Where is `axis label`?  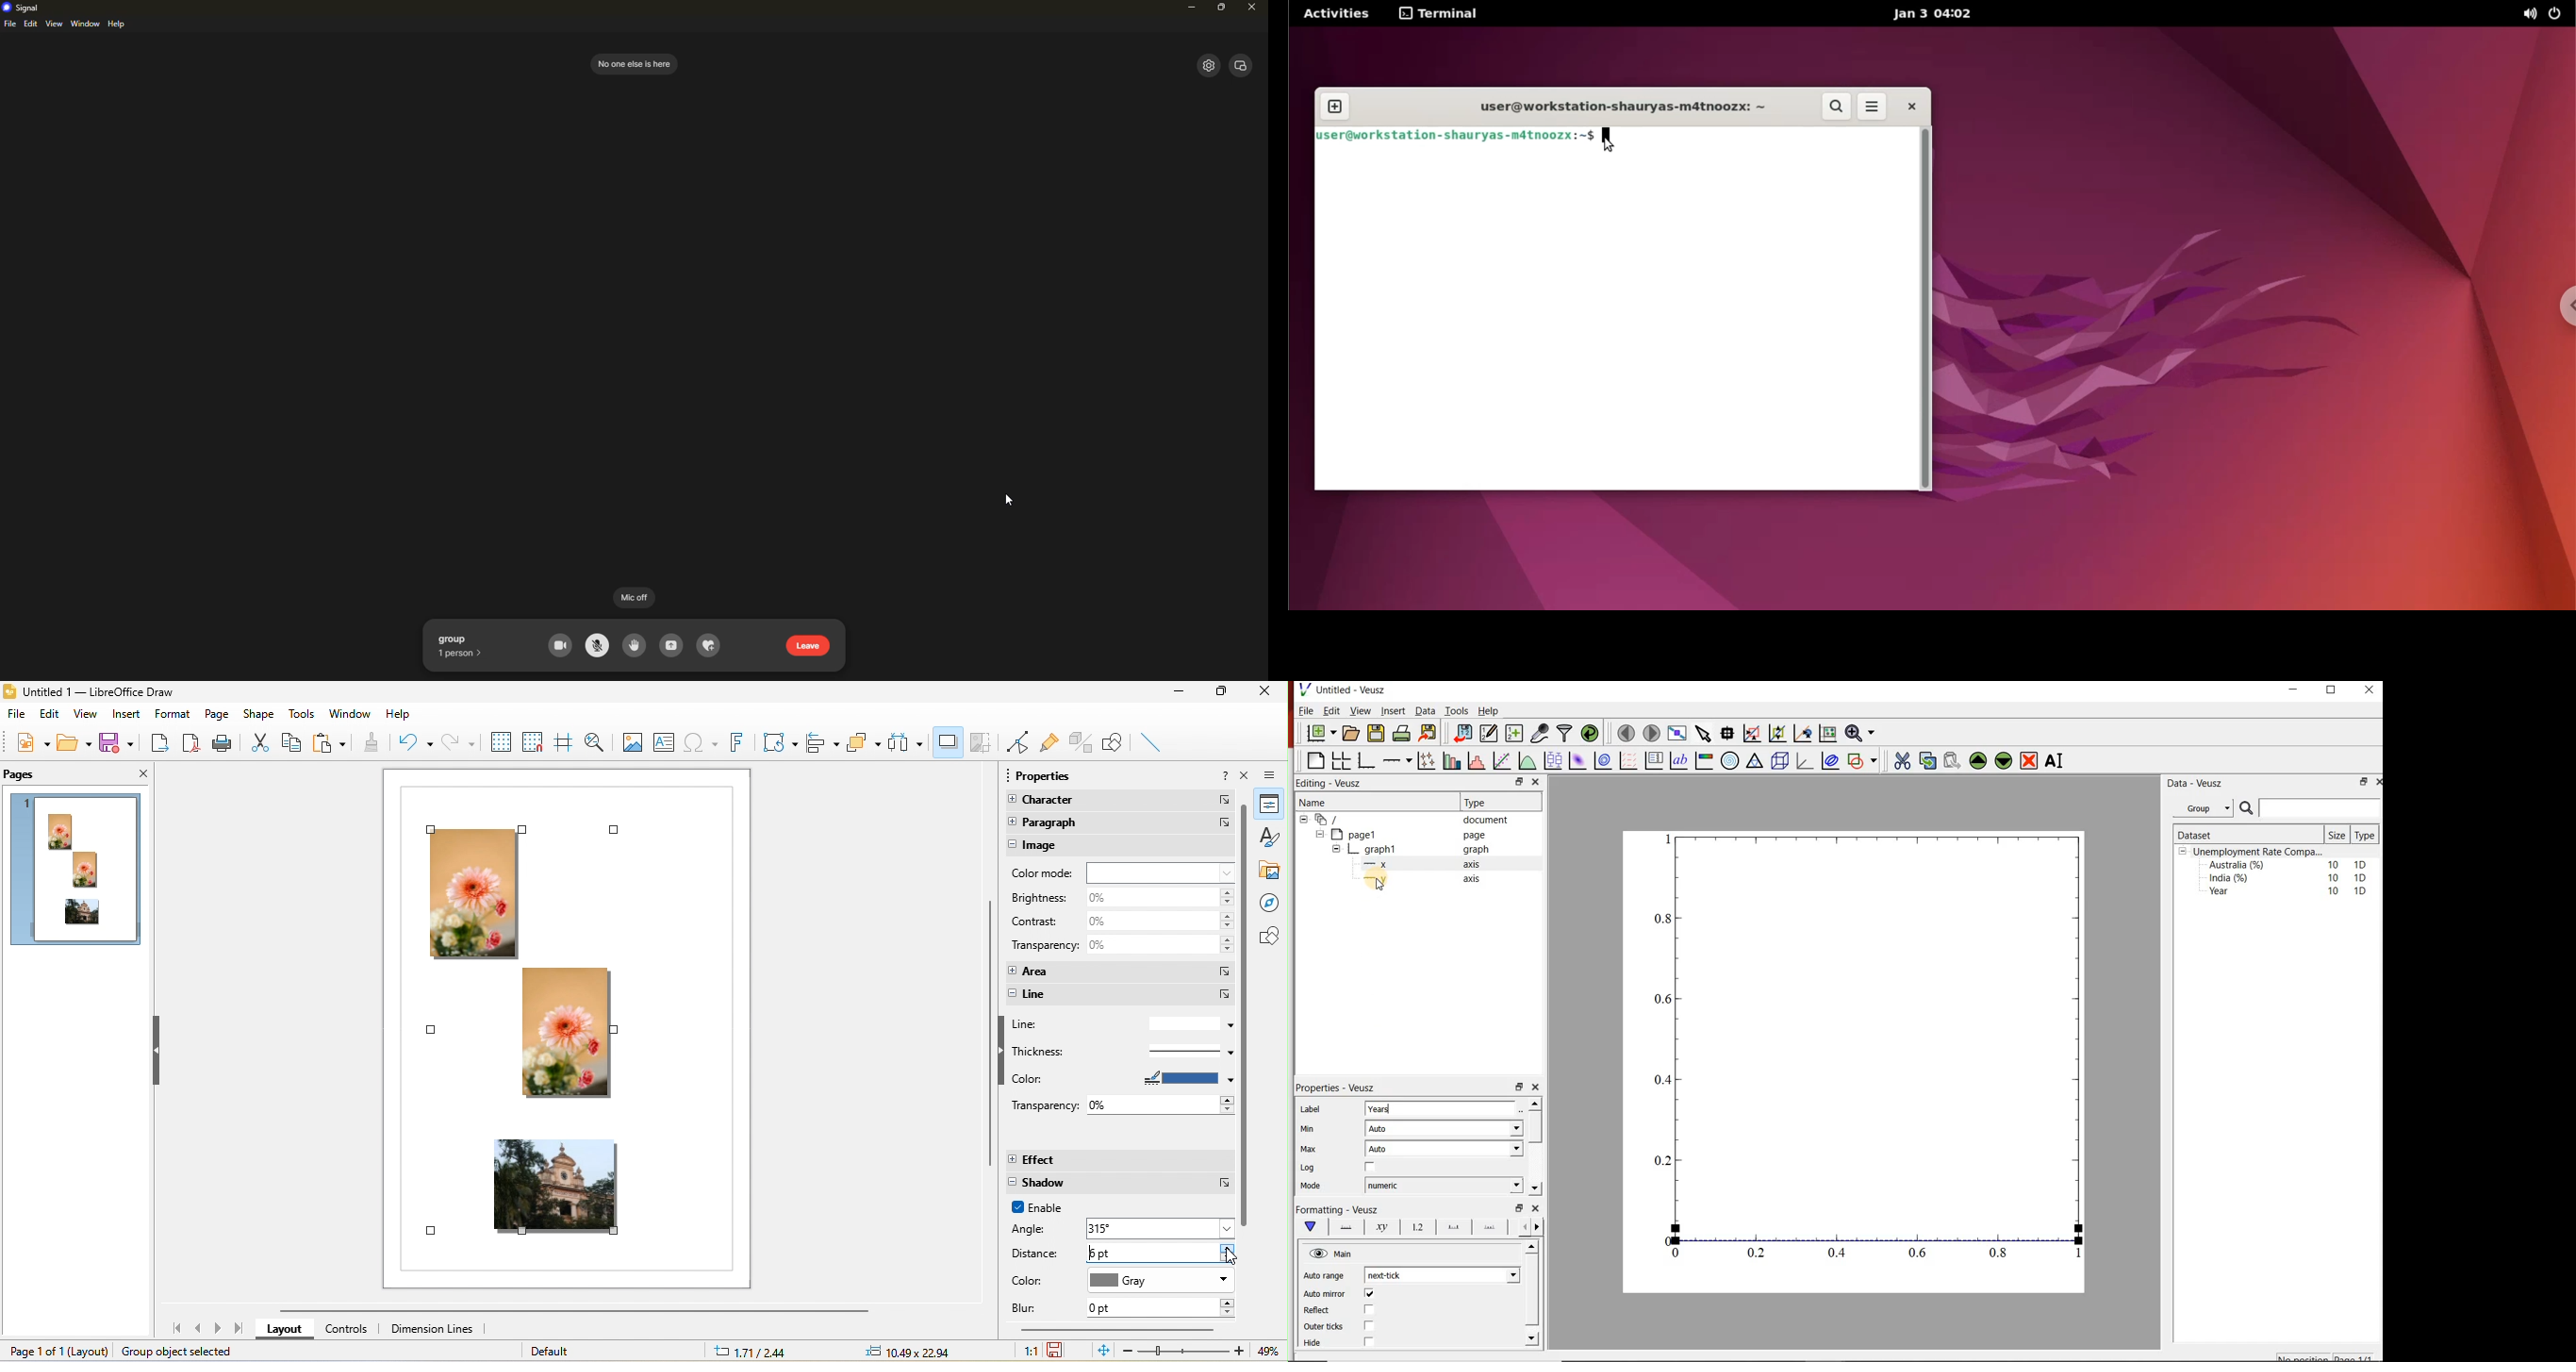 axis label is located at coordinates (1381, 1228).